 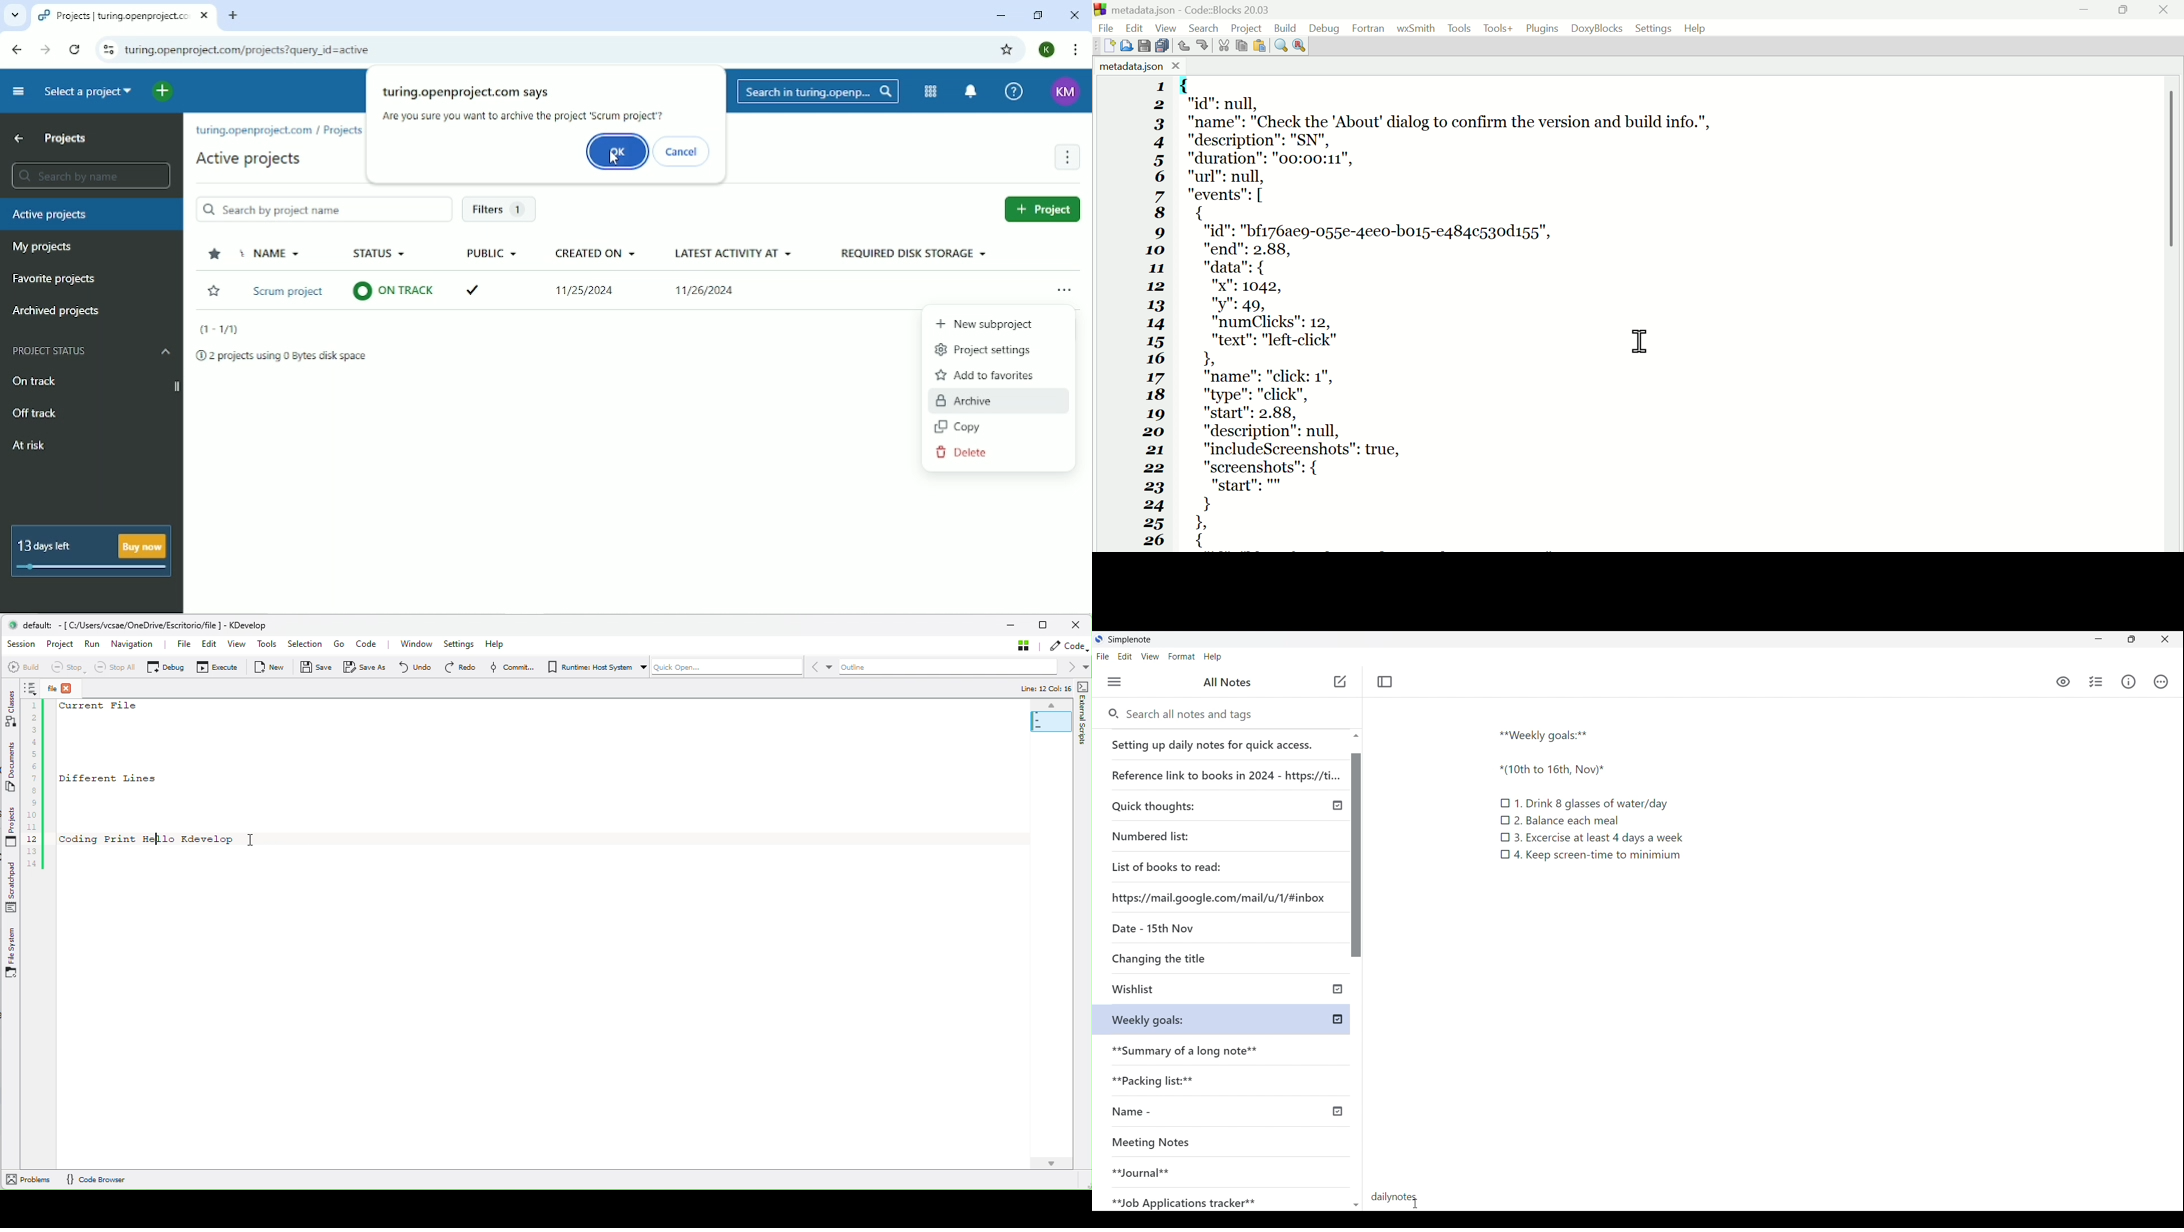 I want to click on Redo, so click(x=455, y=667).